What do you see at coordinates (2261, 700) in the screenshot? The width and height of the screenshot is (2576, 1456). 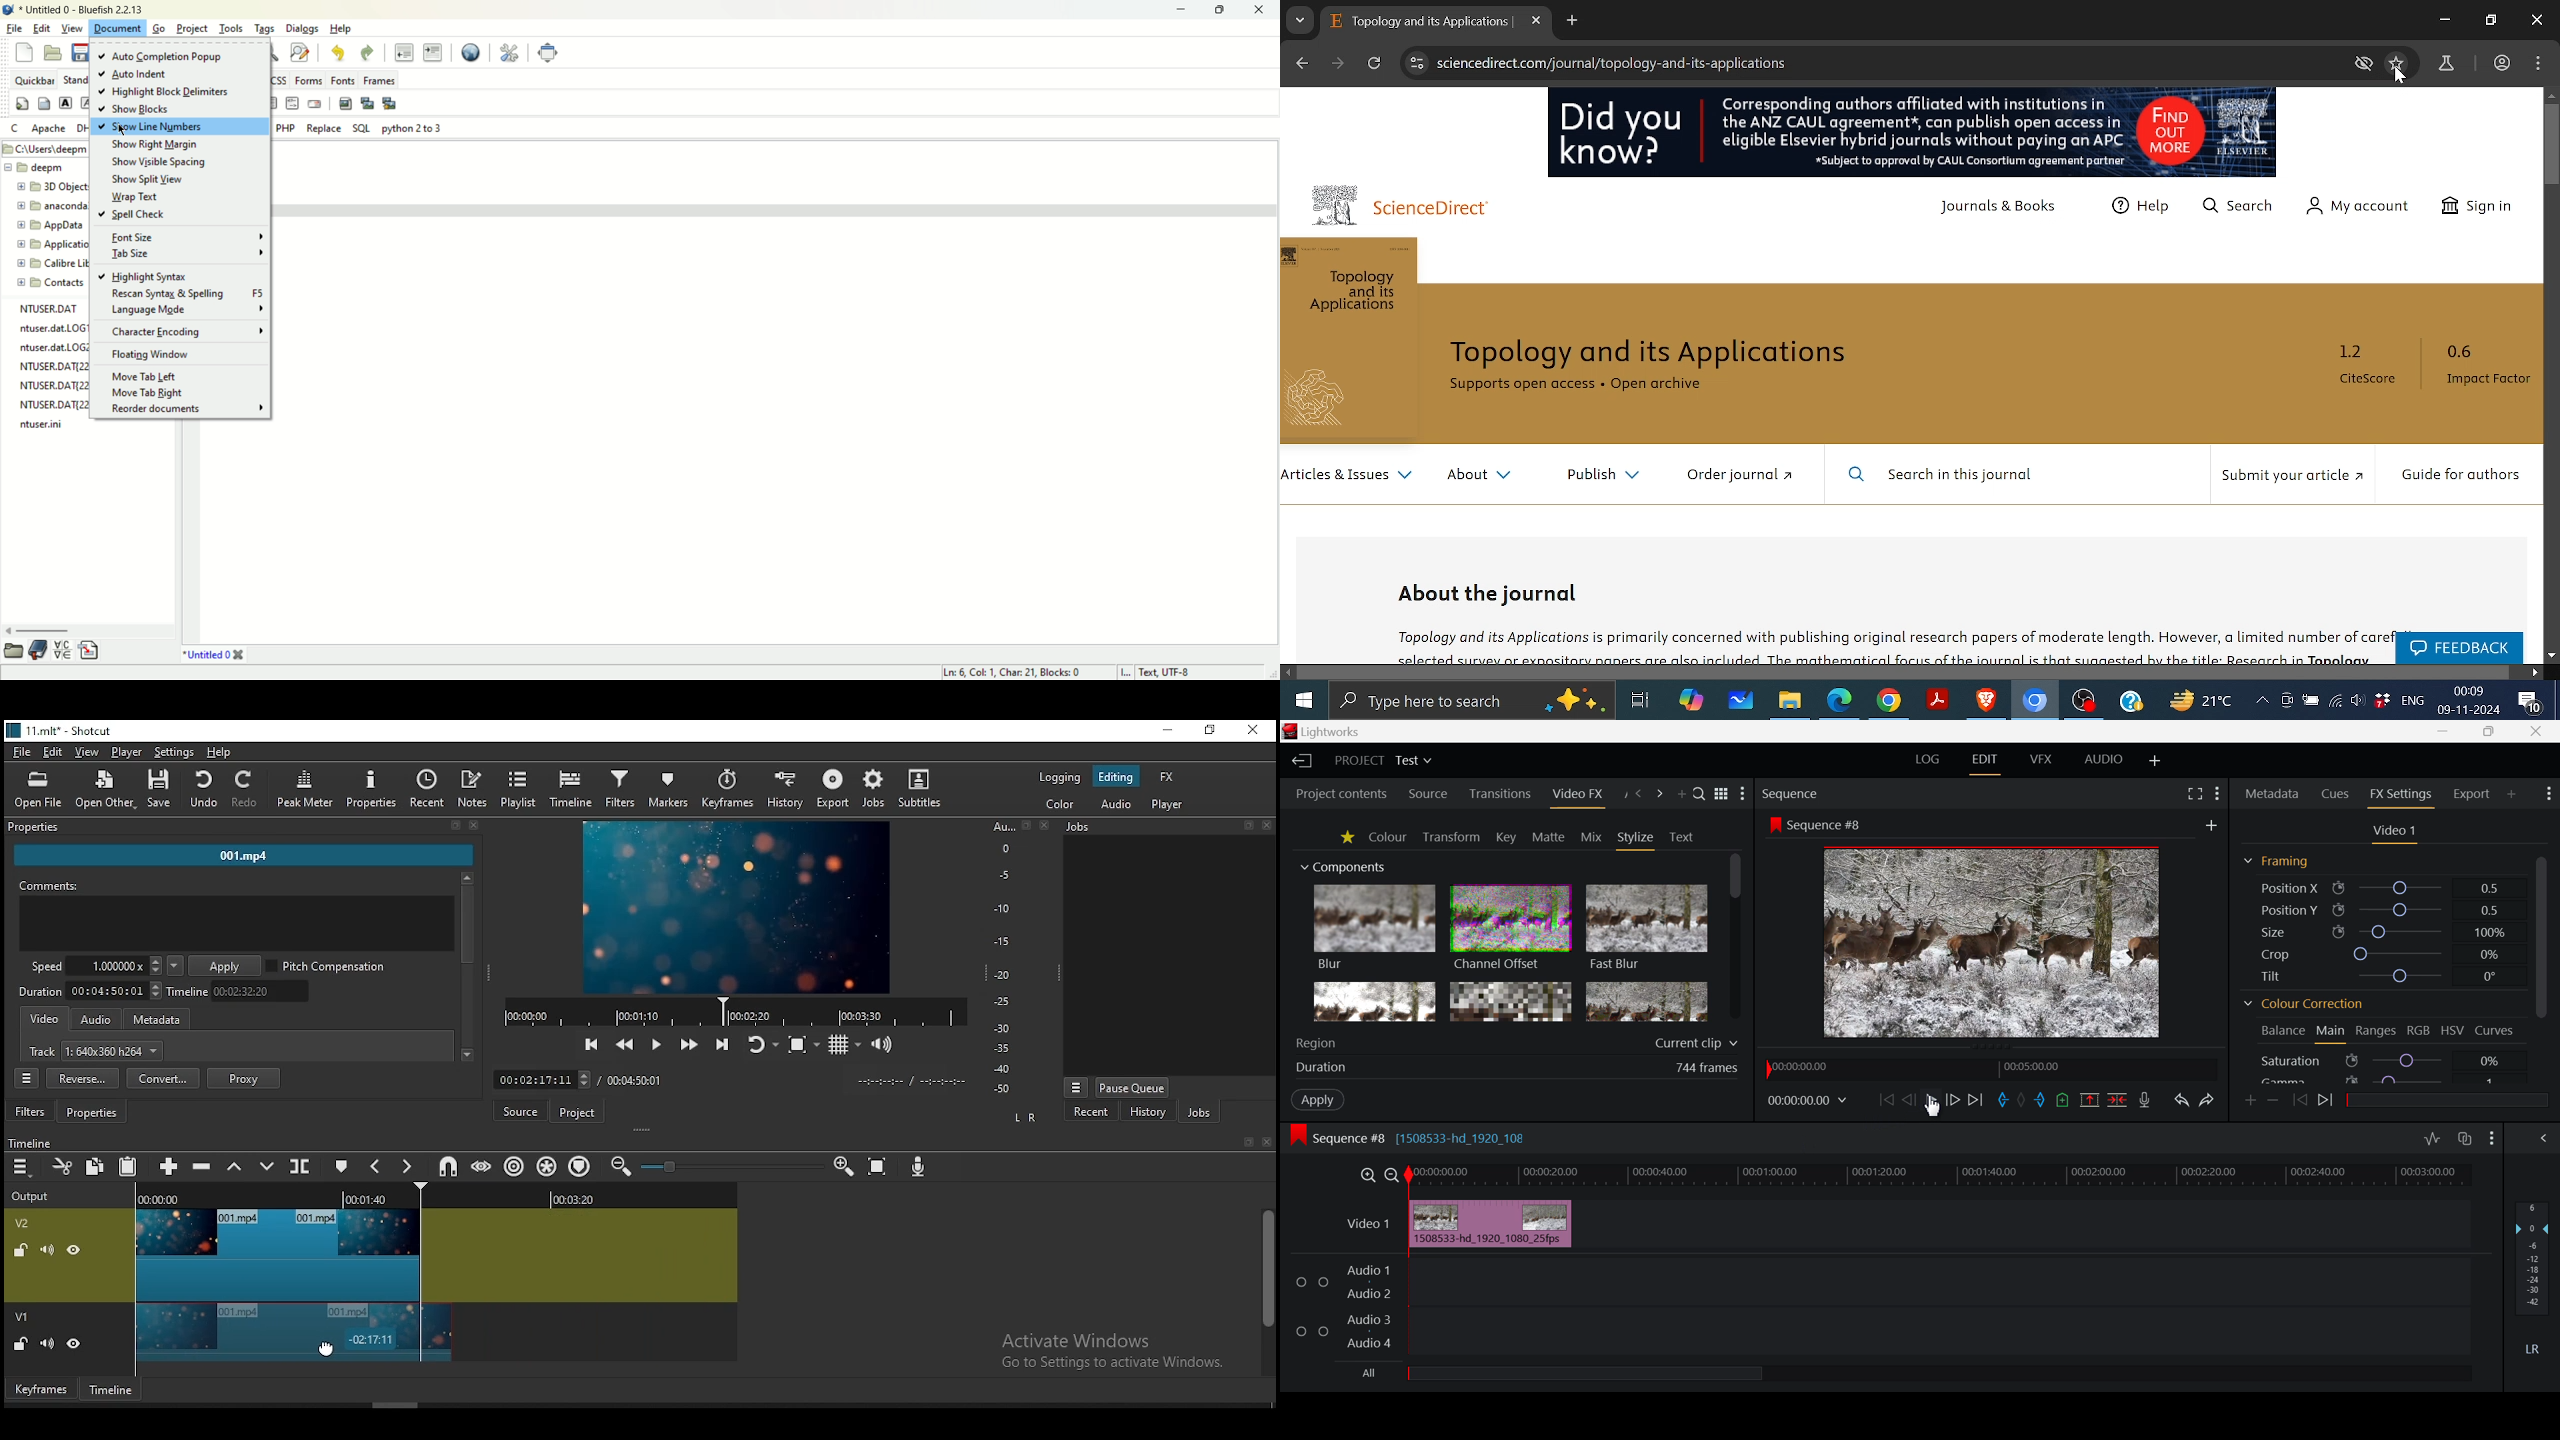 I see `Show Hidden Icon` at bounding box center [2261, 700].